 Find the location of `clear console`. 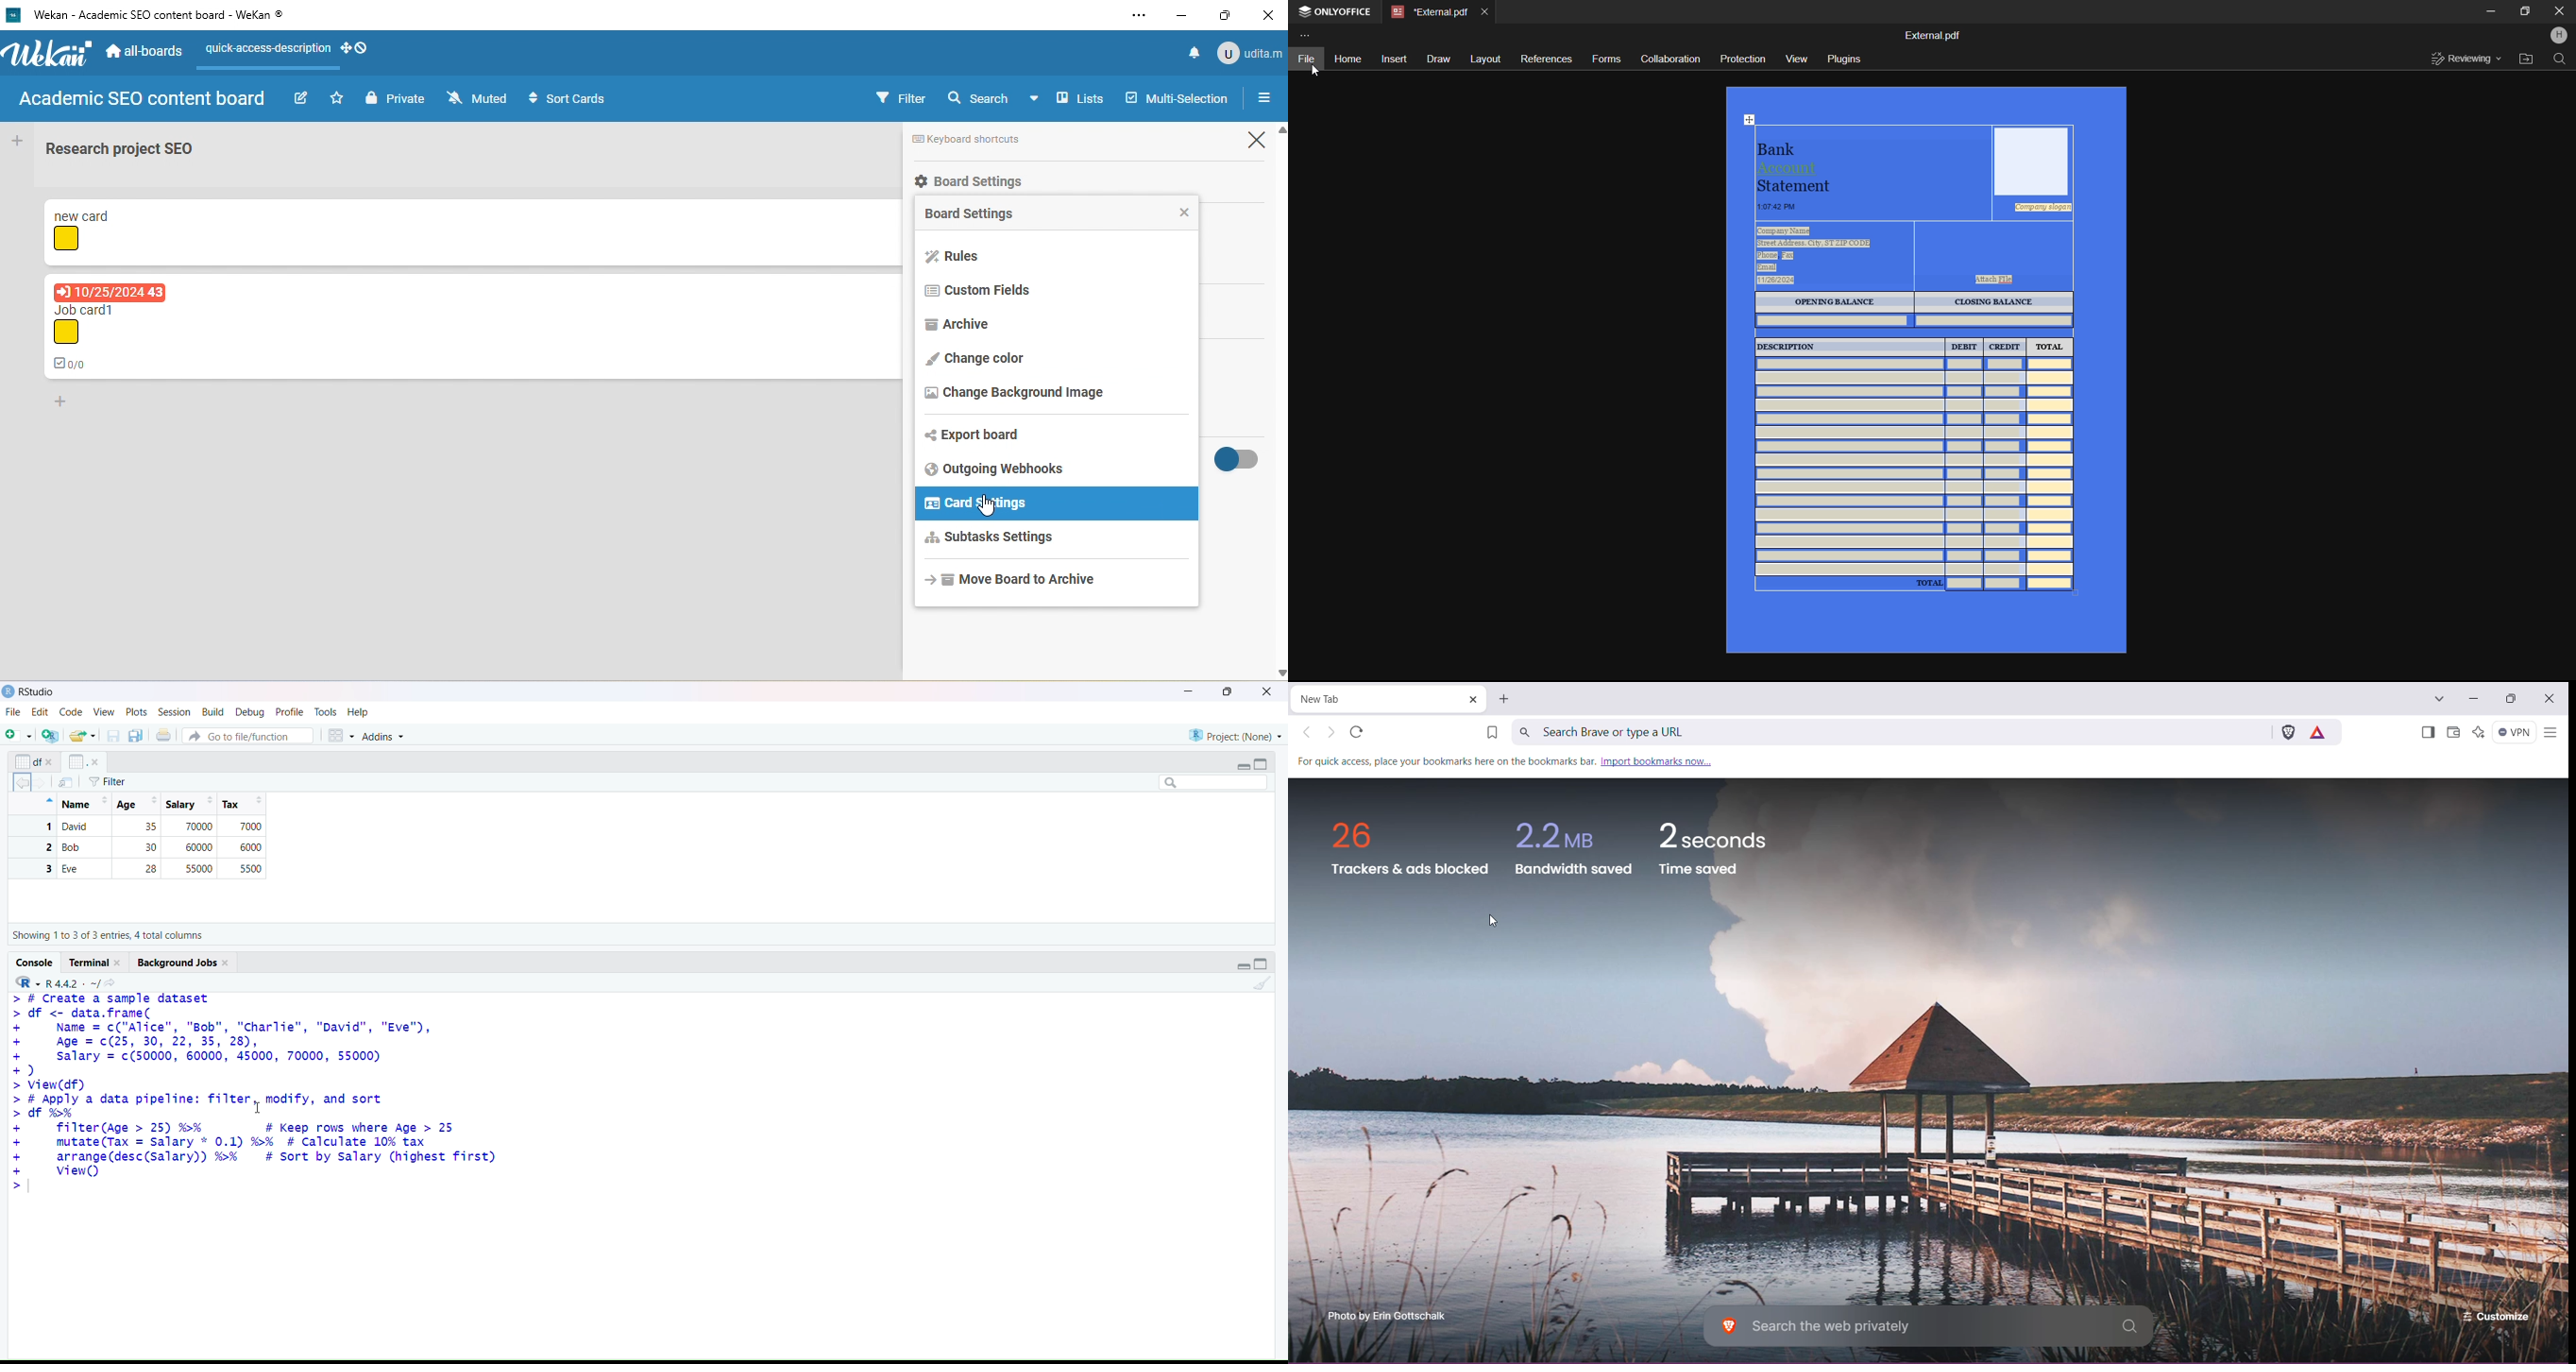

clear console is located at coordinates (1263, 984).